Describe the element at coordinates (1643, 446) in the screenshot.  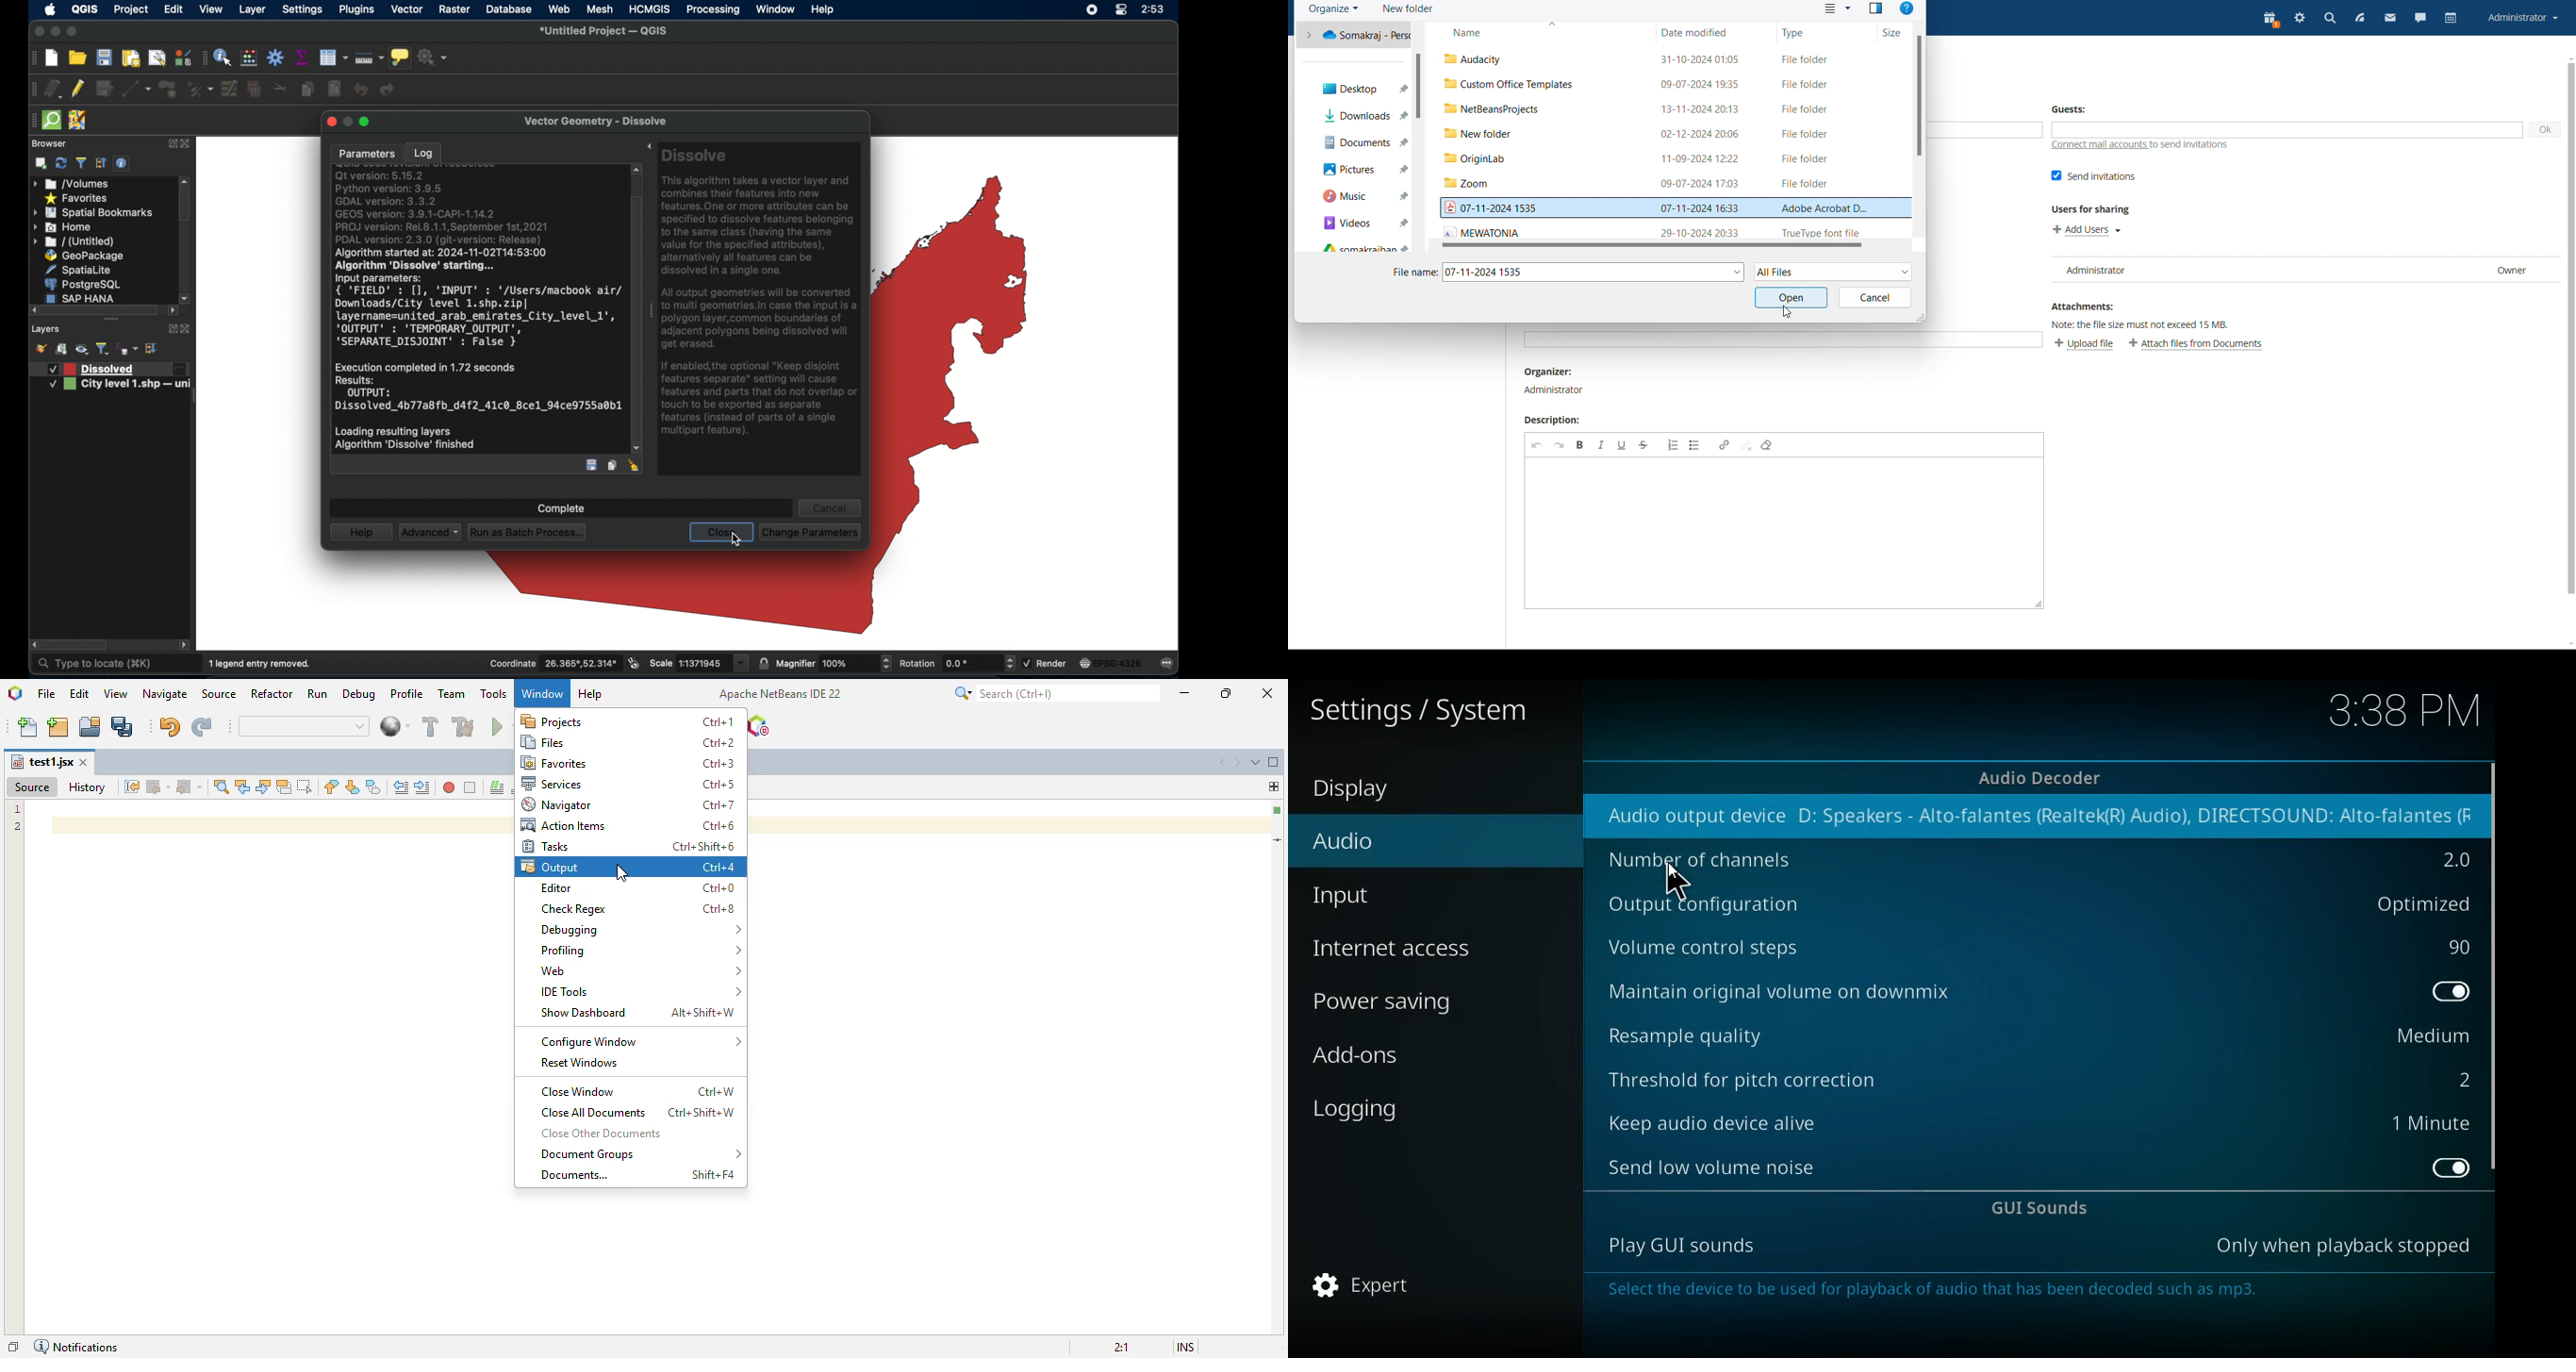
I see `strikethrough` at that location.